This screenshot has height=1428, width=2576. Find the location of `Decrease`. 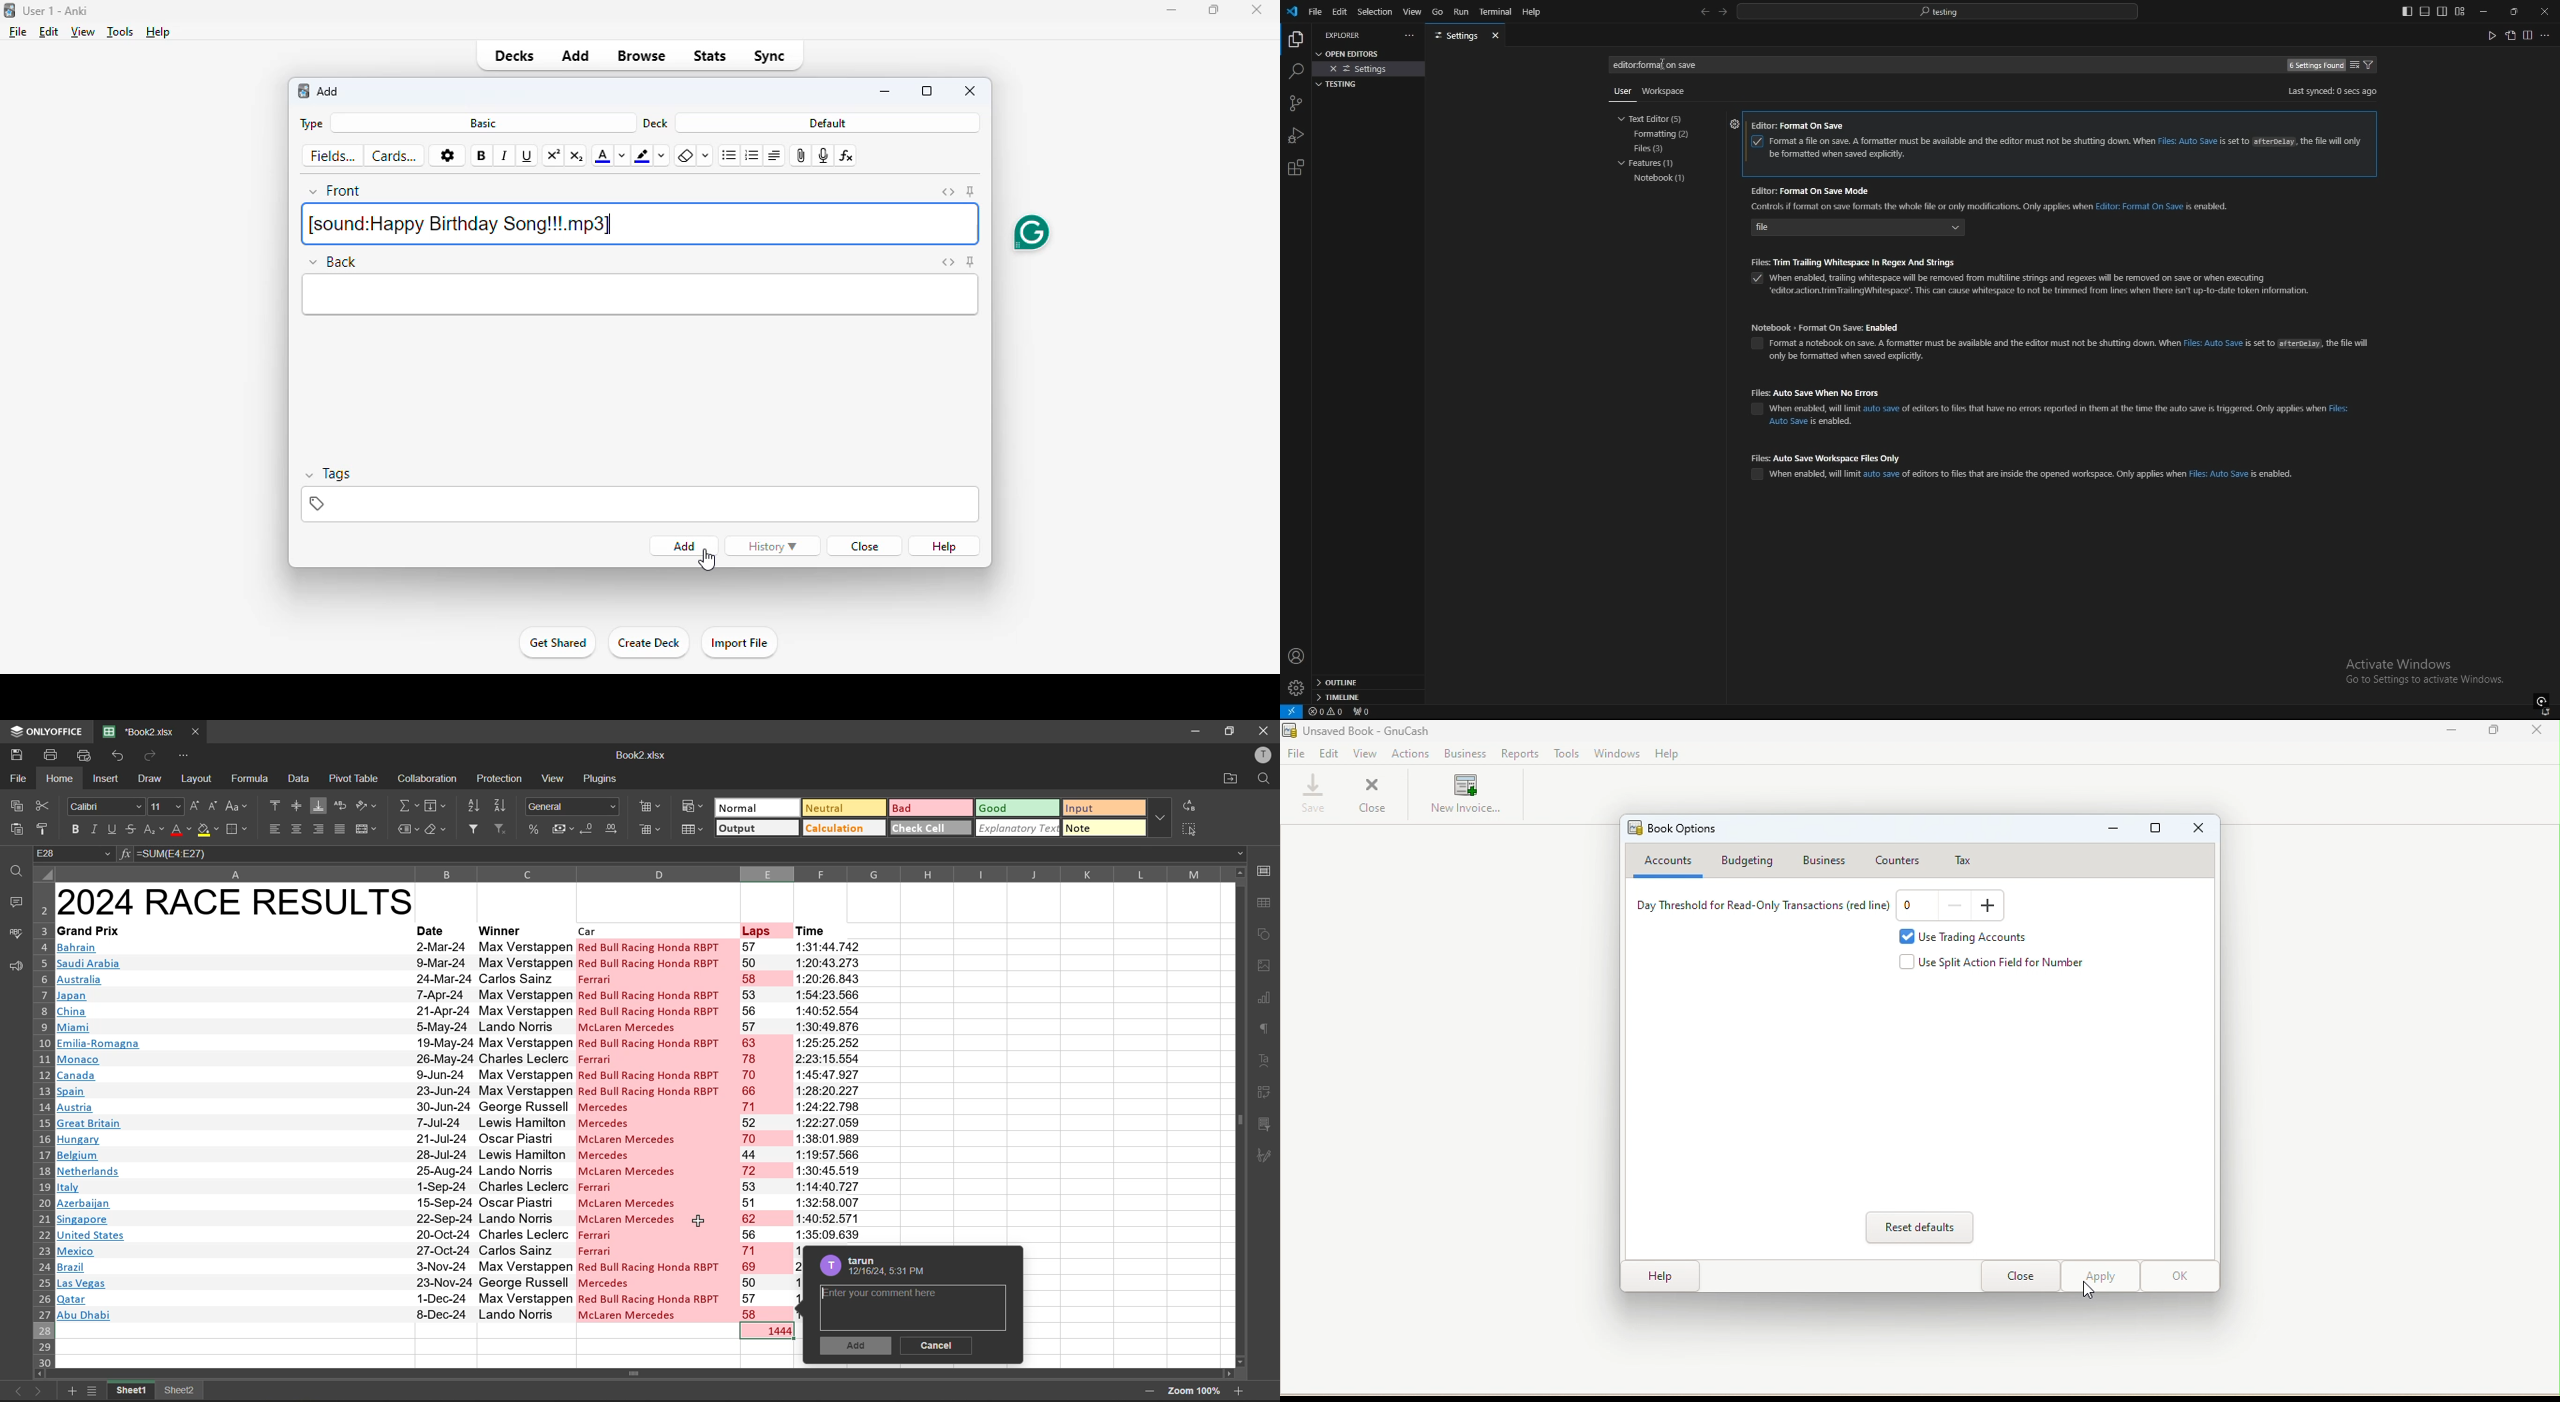

Decrease is located at coordinates (1957, 906).